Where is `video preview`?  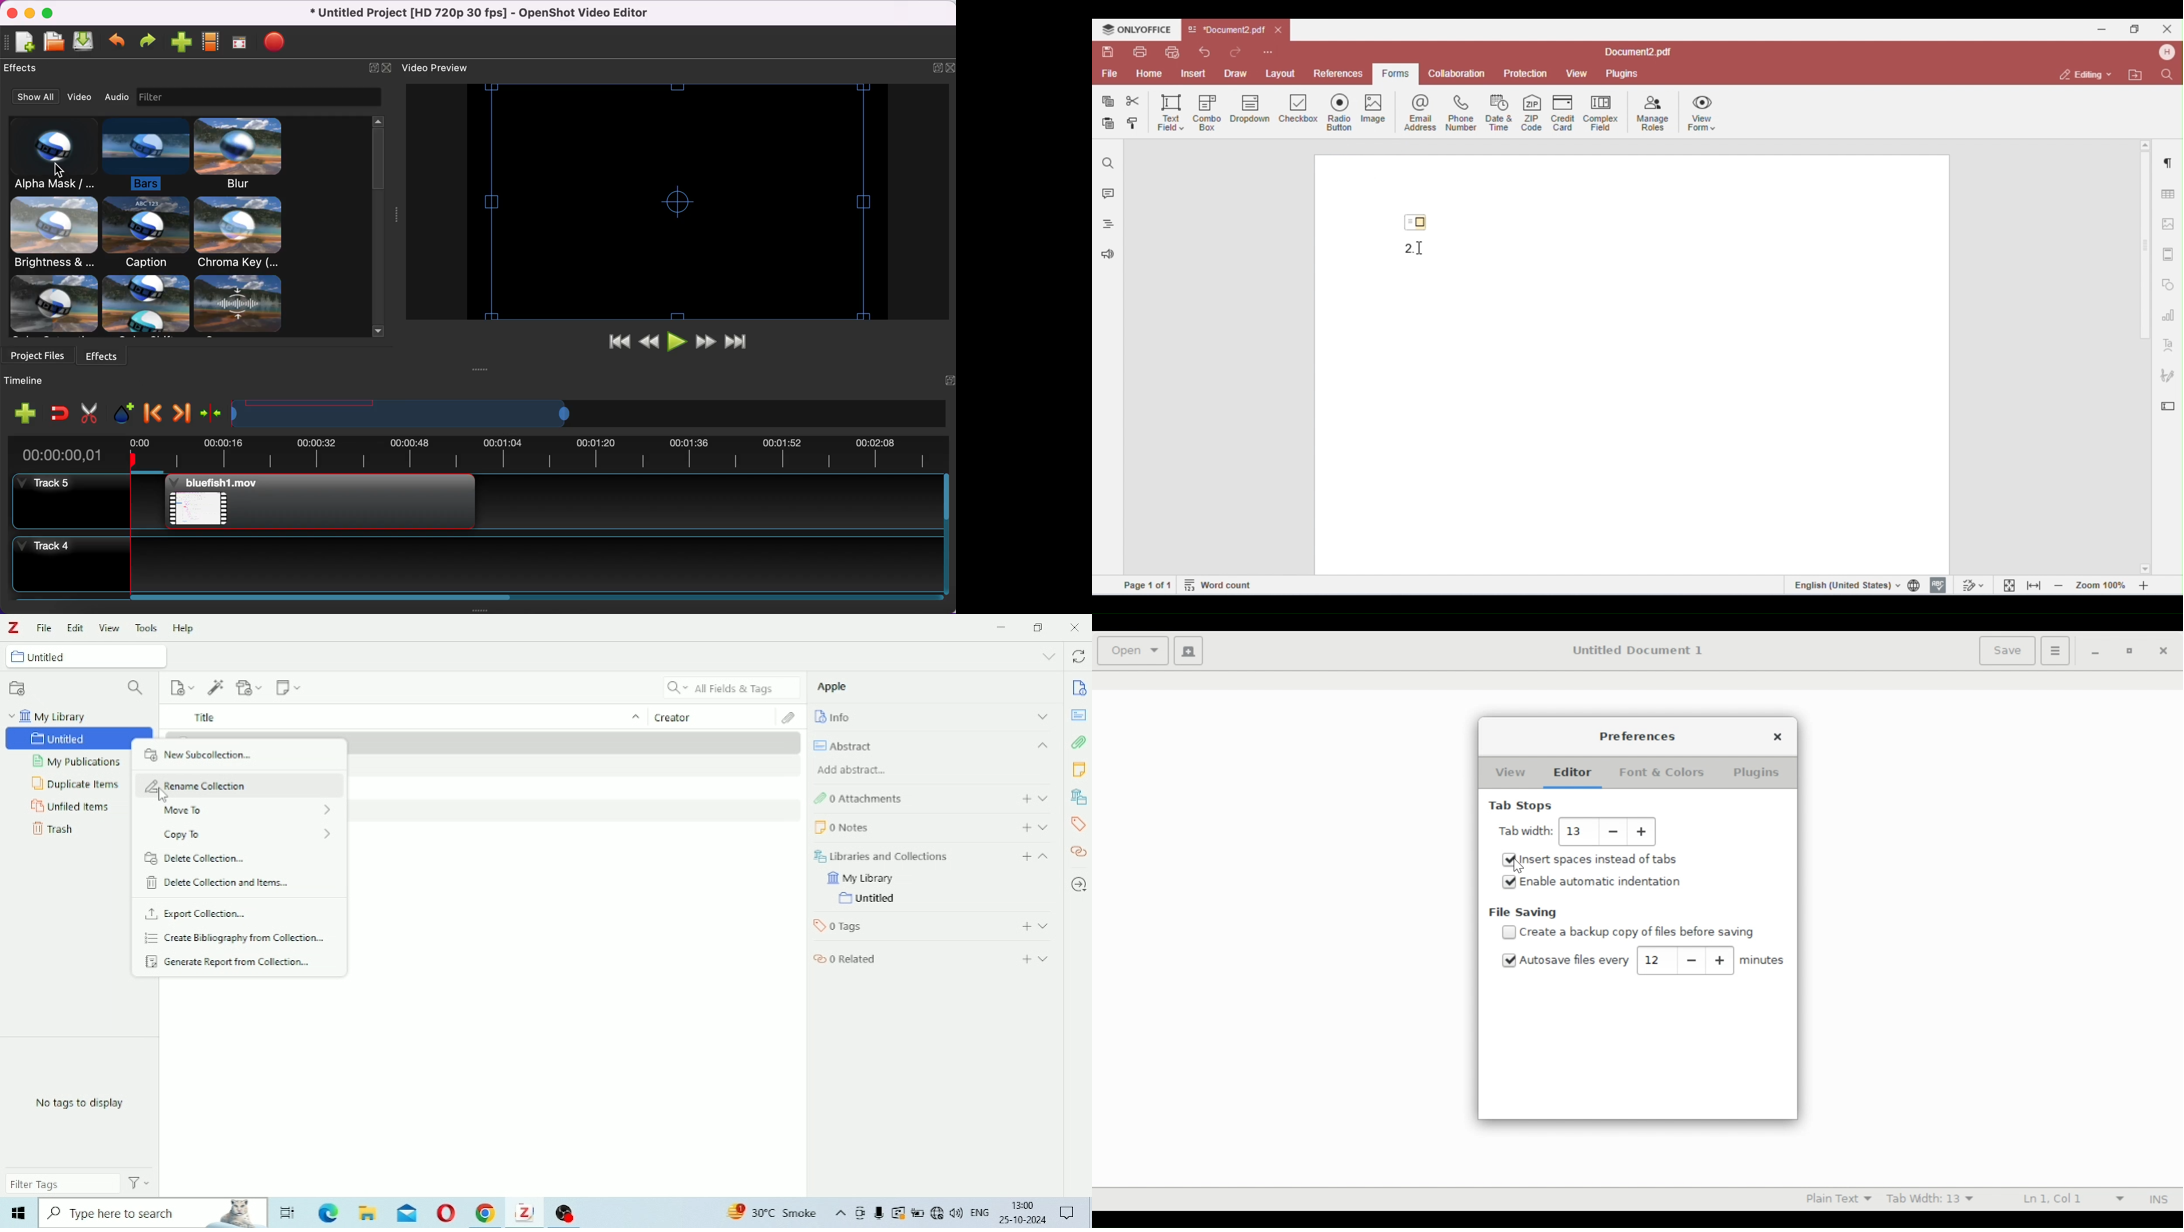 video preview is located at coordinates (673, 200).